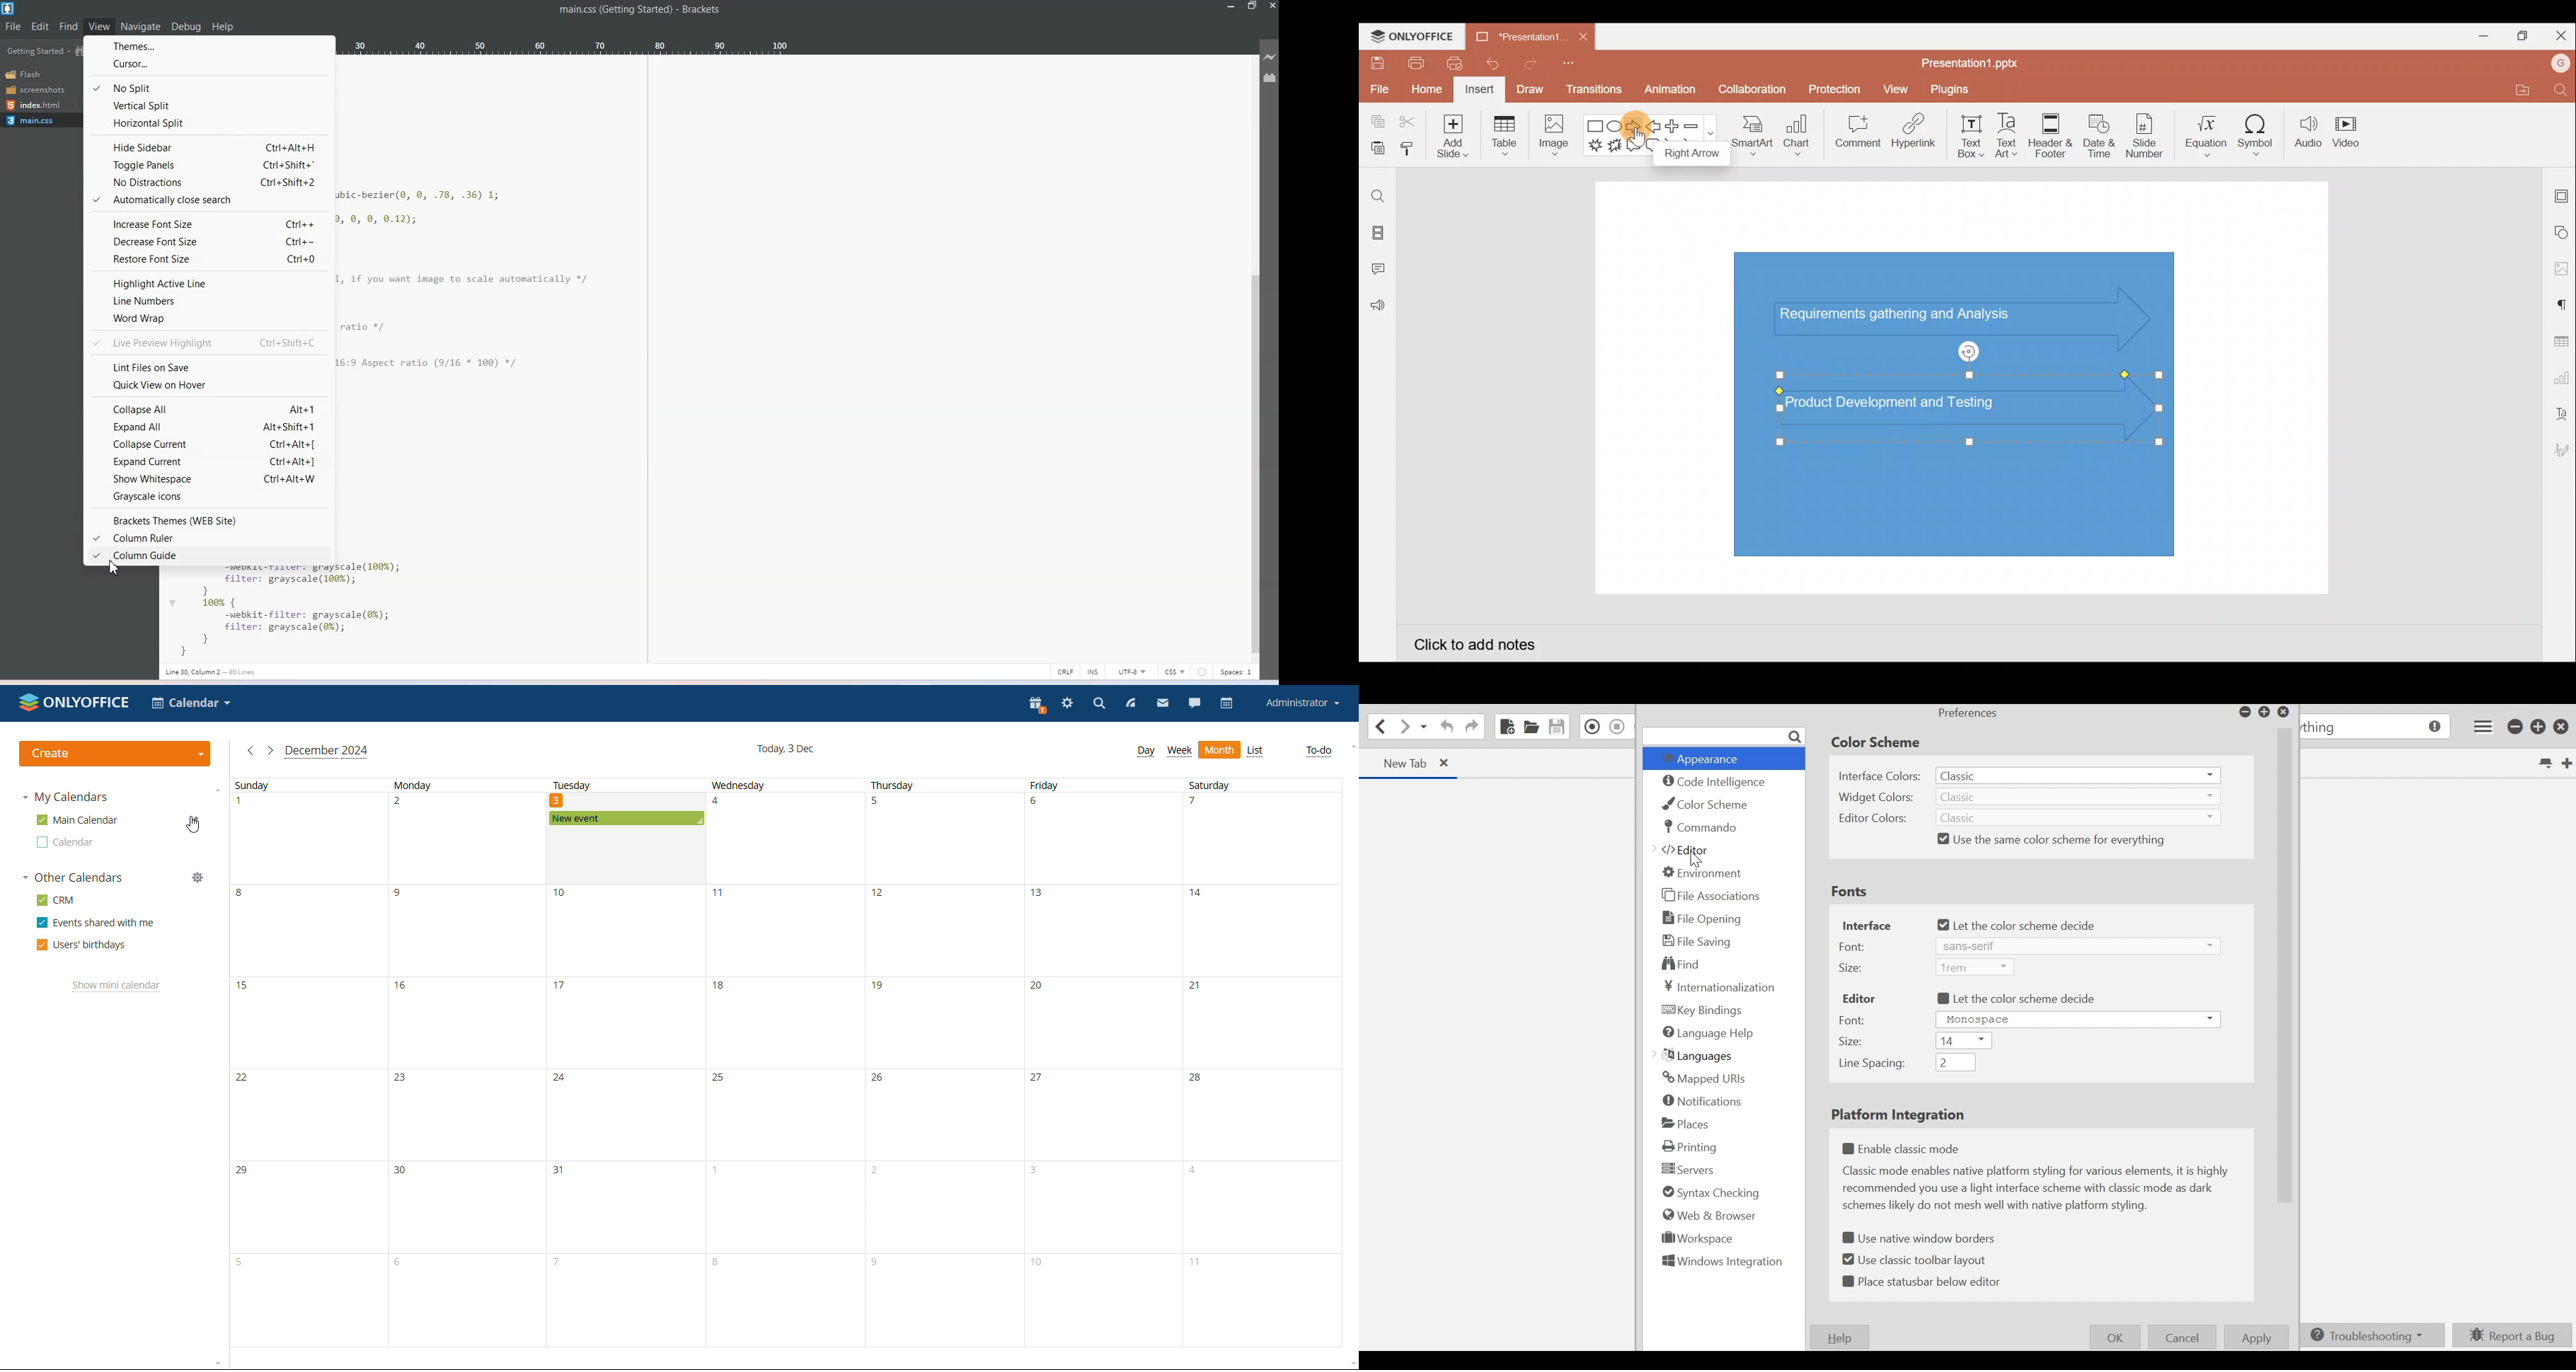 The width and height of the screenshot is (2576, 1372). I want to click on Account name, so click(2561, 63).